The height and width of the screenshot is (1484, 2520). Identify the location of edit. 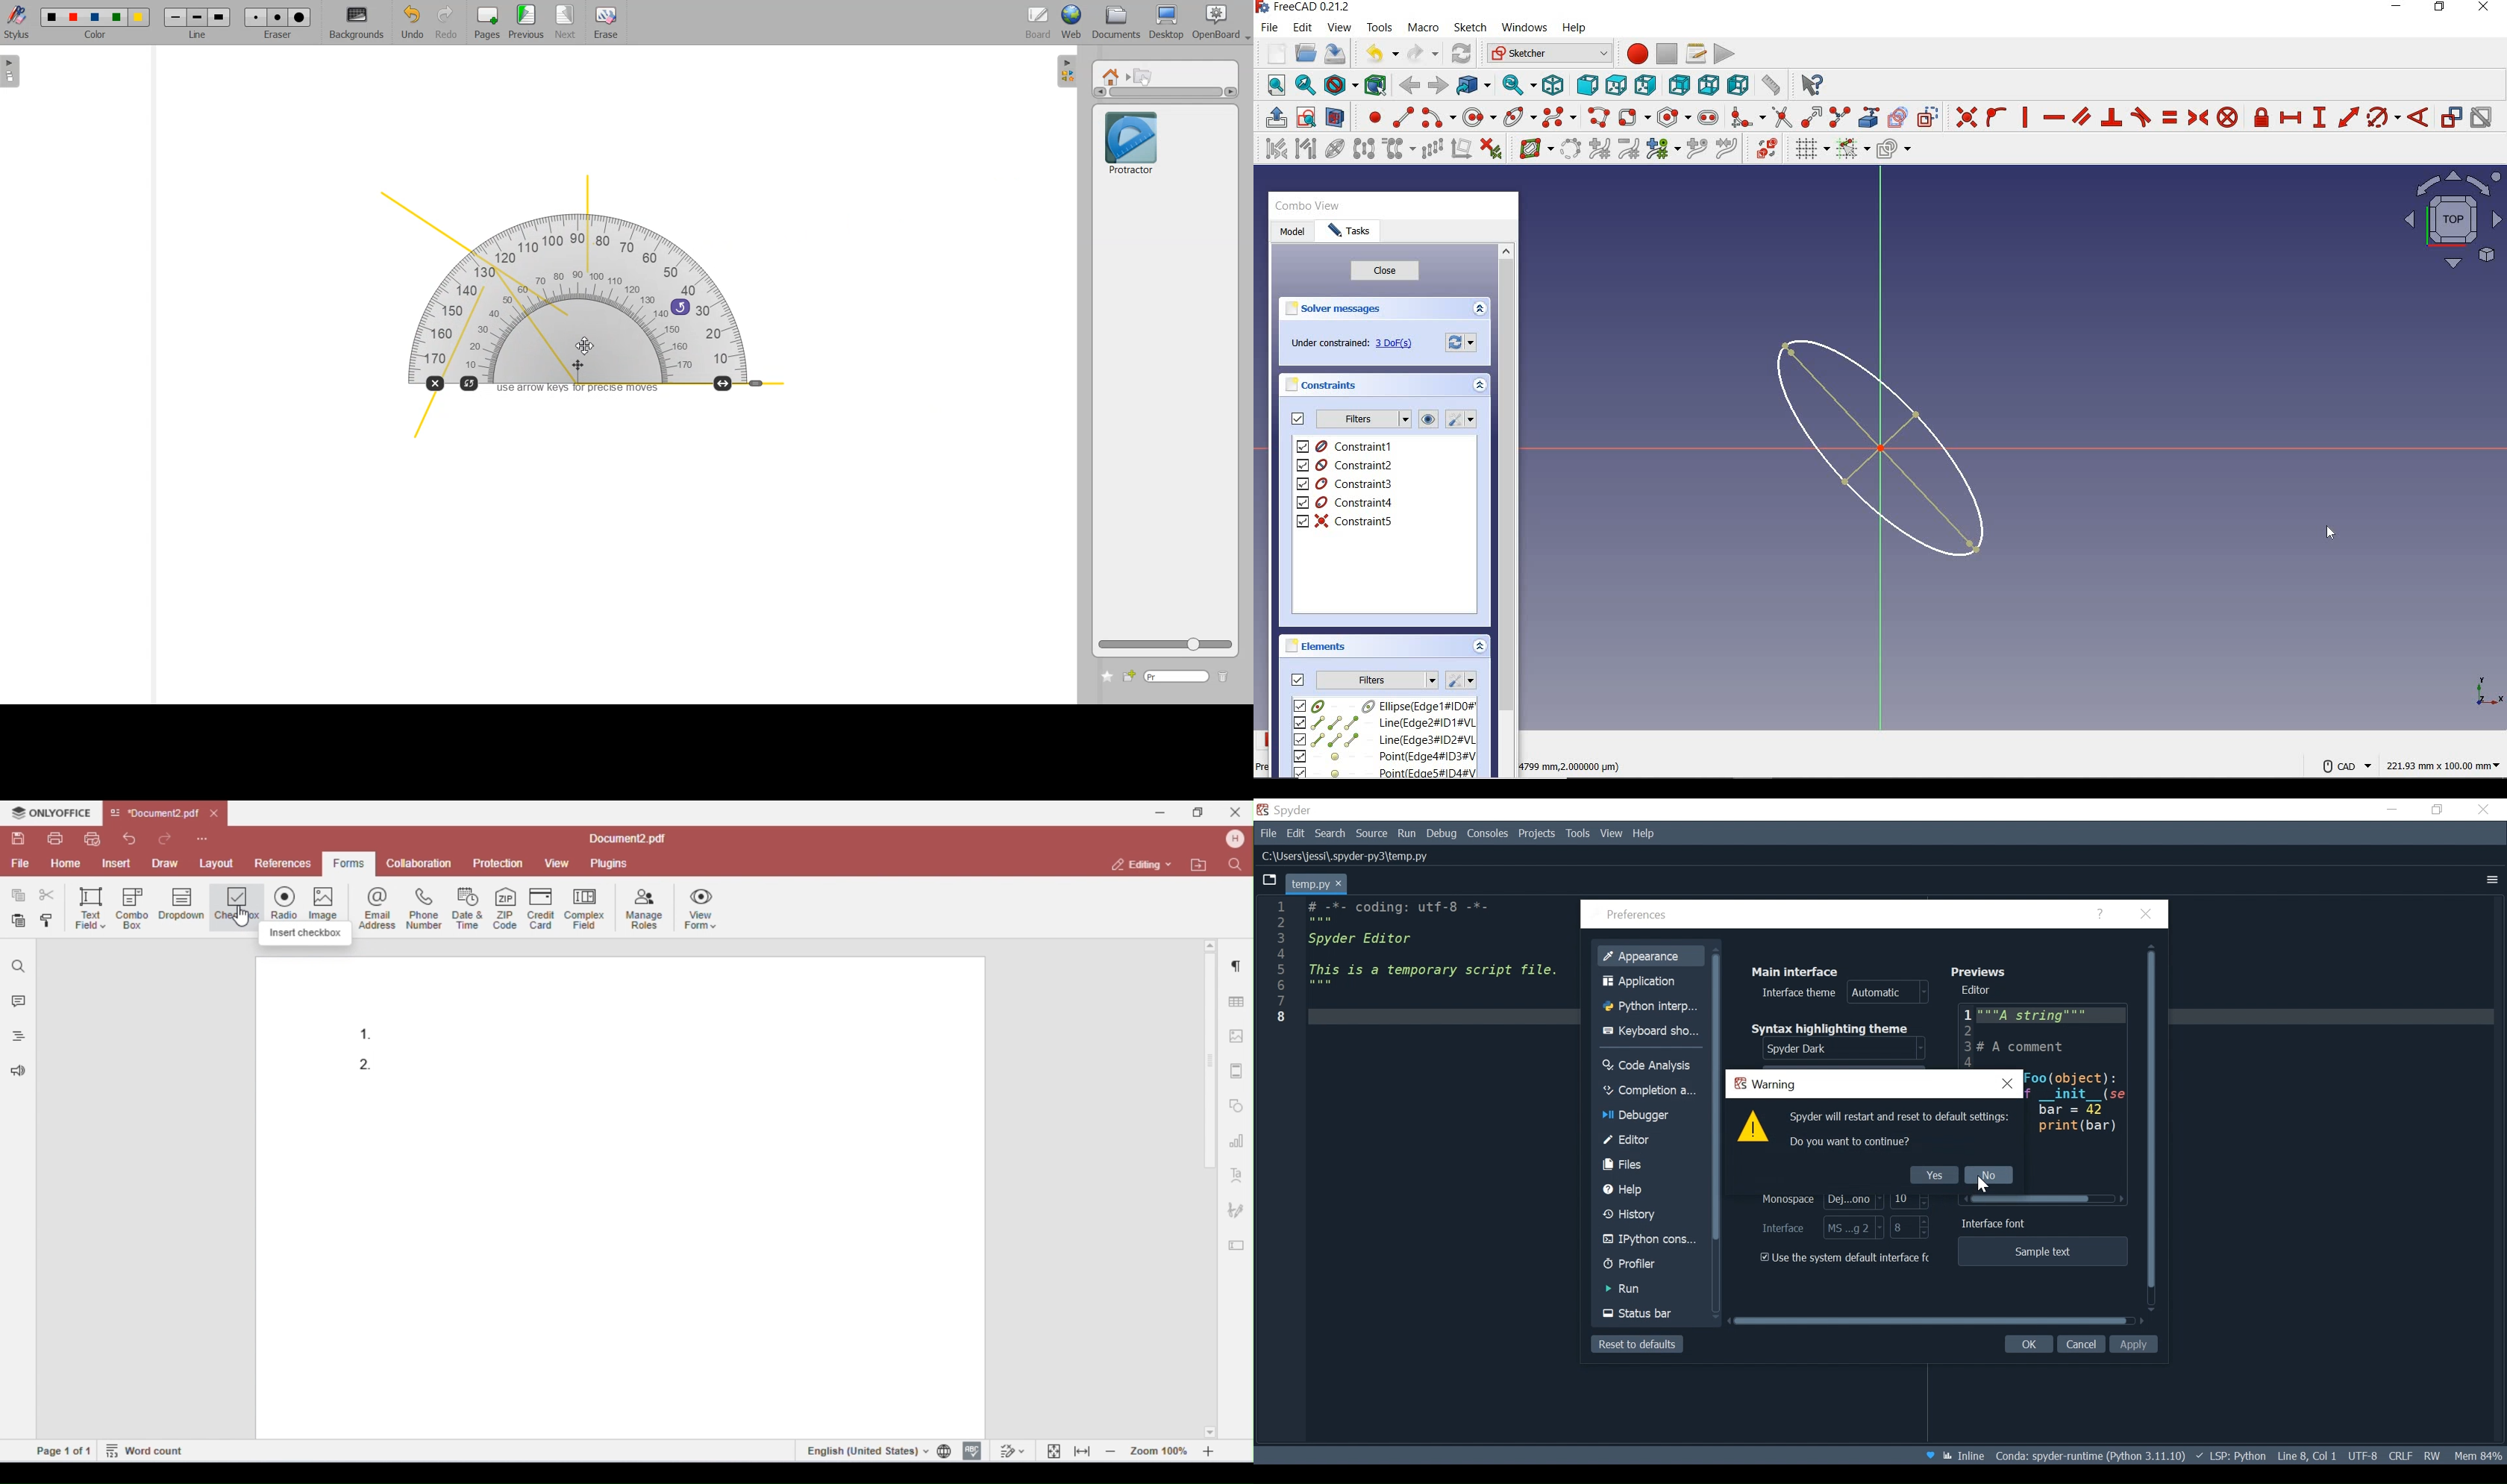
(1302, 28).